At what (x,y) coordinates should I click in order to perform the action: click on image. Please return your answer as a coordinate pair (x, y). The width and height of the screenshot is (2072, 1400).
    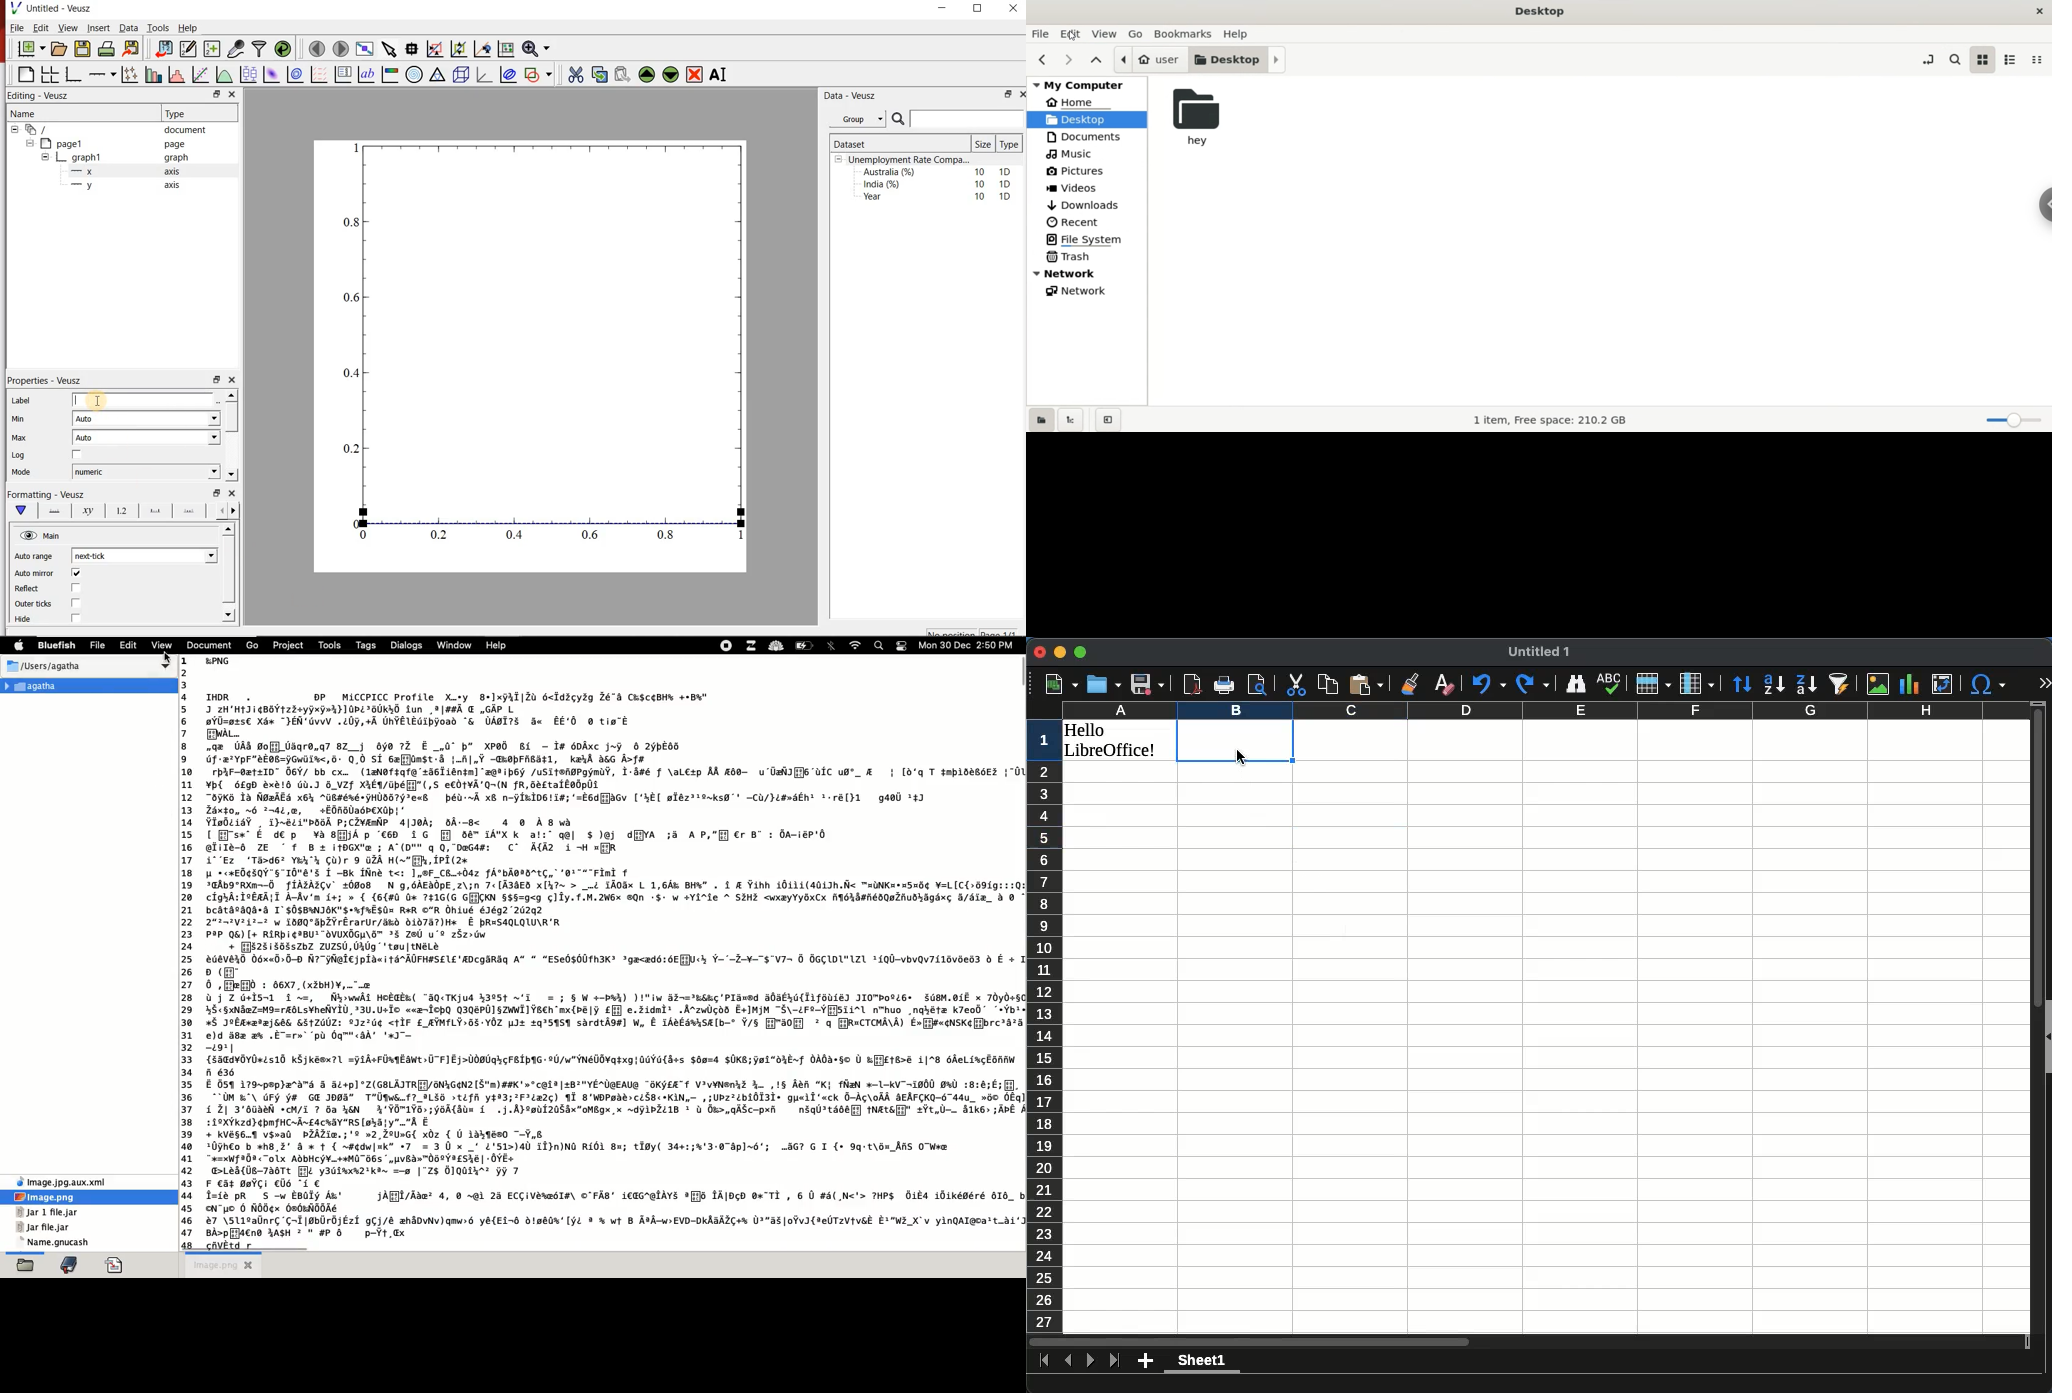
    Looking at the image, I should click on (1877, 684).